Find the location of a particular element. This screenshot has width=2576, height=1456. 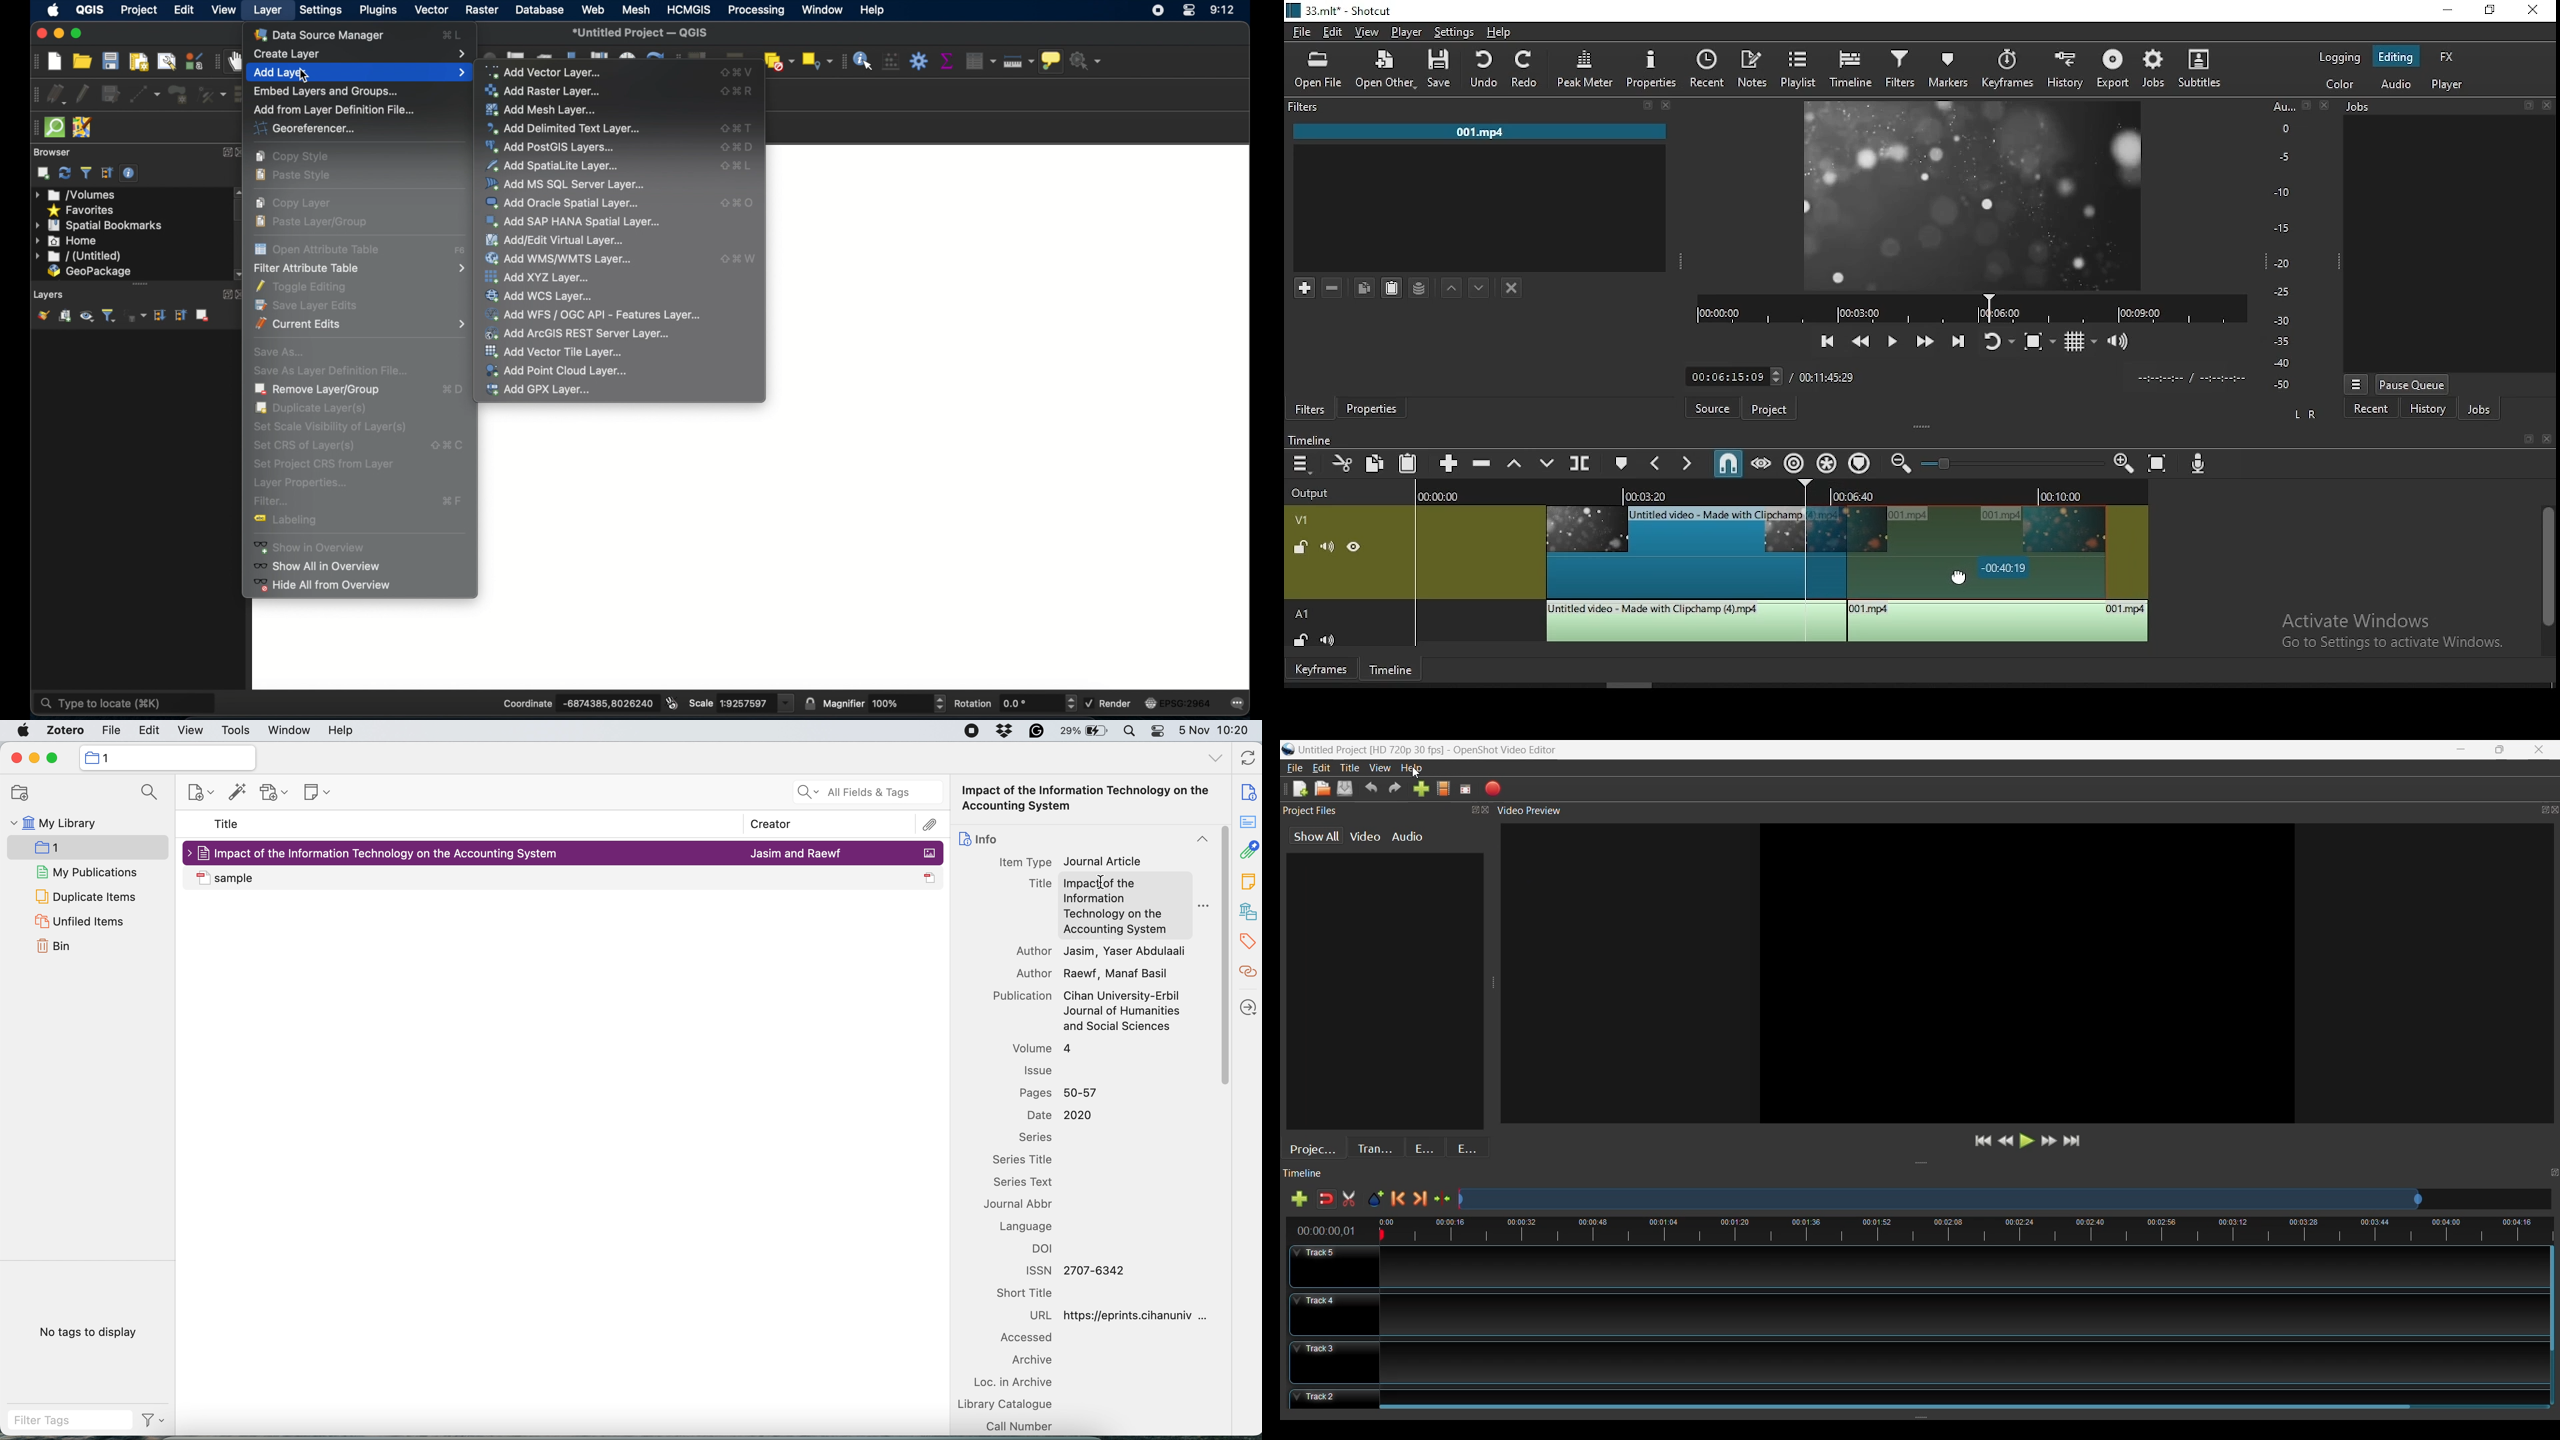

Vertical Scroll bar is located at coordinates (2552, 1302).